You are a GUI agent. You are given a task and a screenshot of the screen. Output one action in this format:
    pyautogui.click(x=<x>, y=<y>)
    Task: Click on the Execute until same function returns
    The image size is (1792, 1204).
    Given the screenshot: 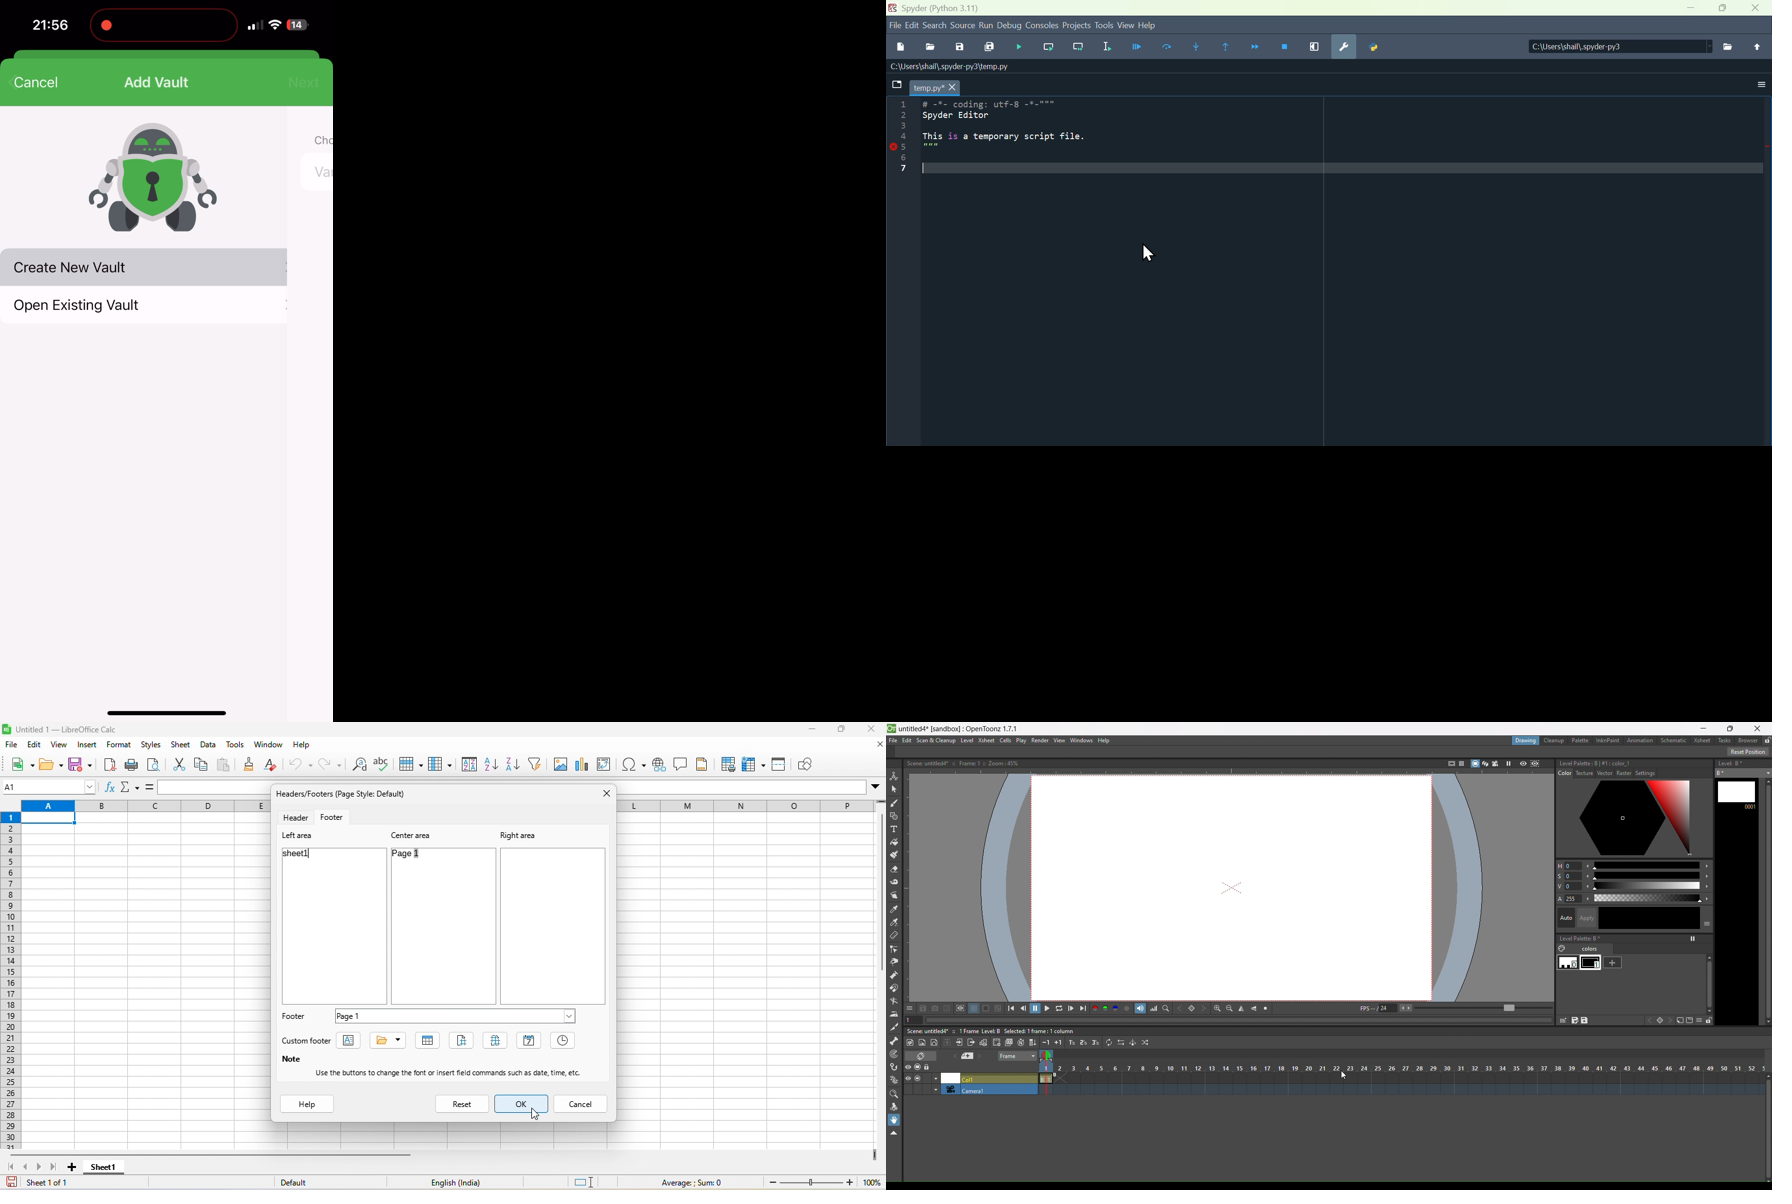 What is the action you would take?
    pyautogui.click(x=1224, y=46)
    